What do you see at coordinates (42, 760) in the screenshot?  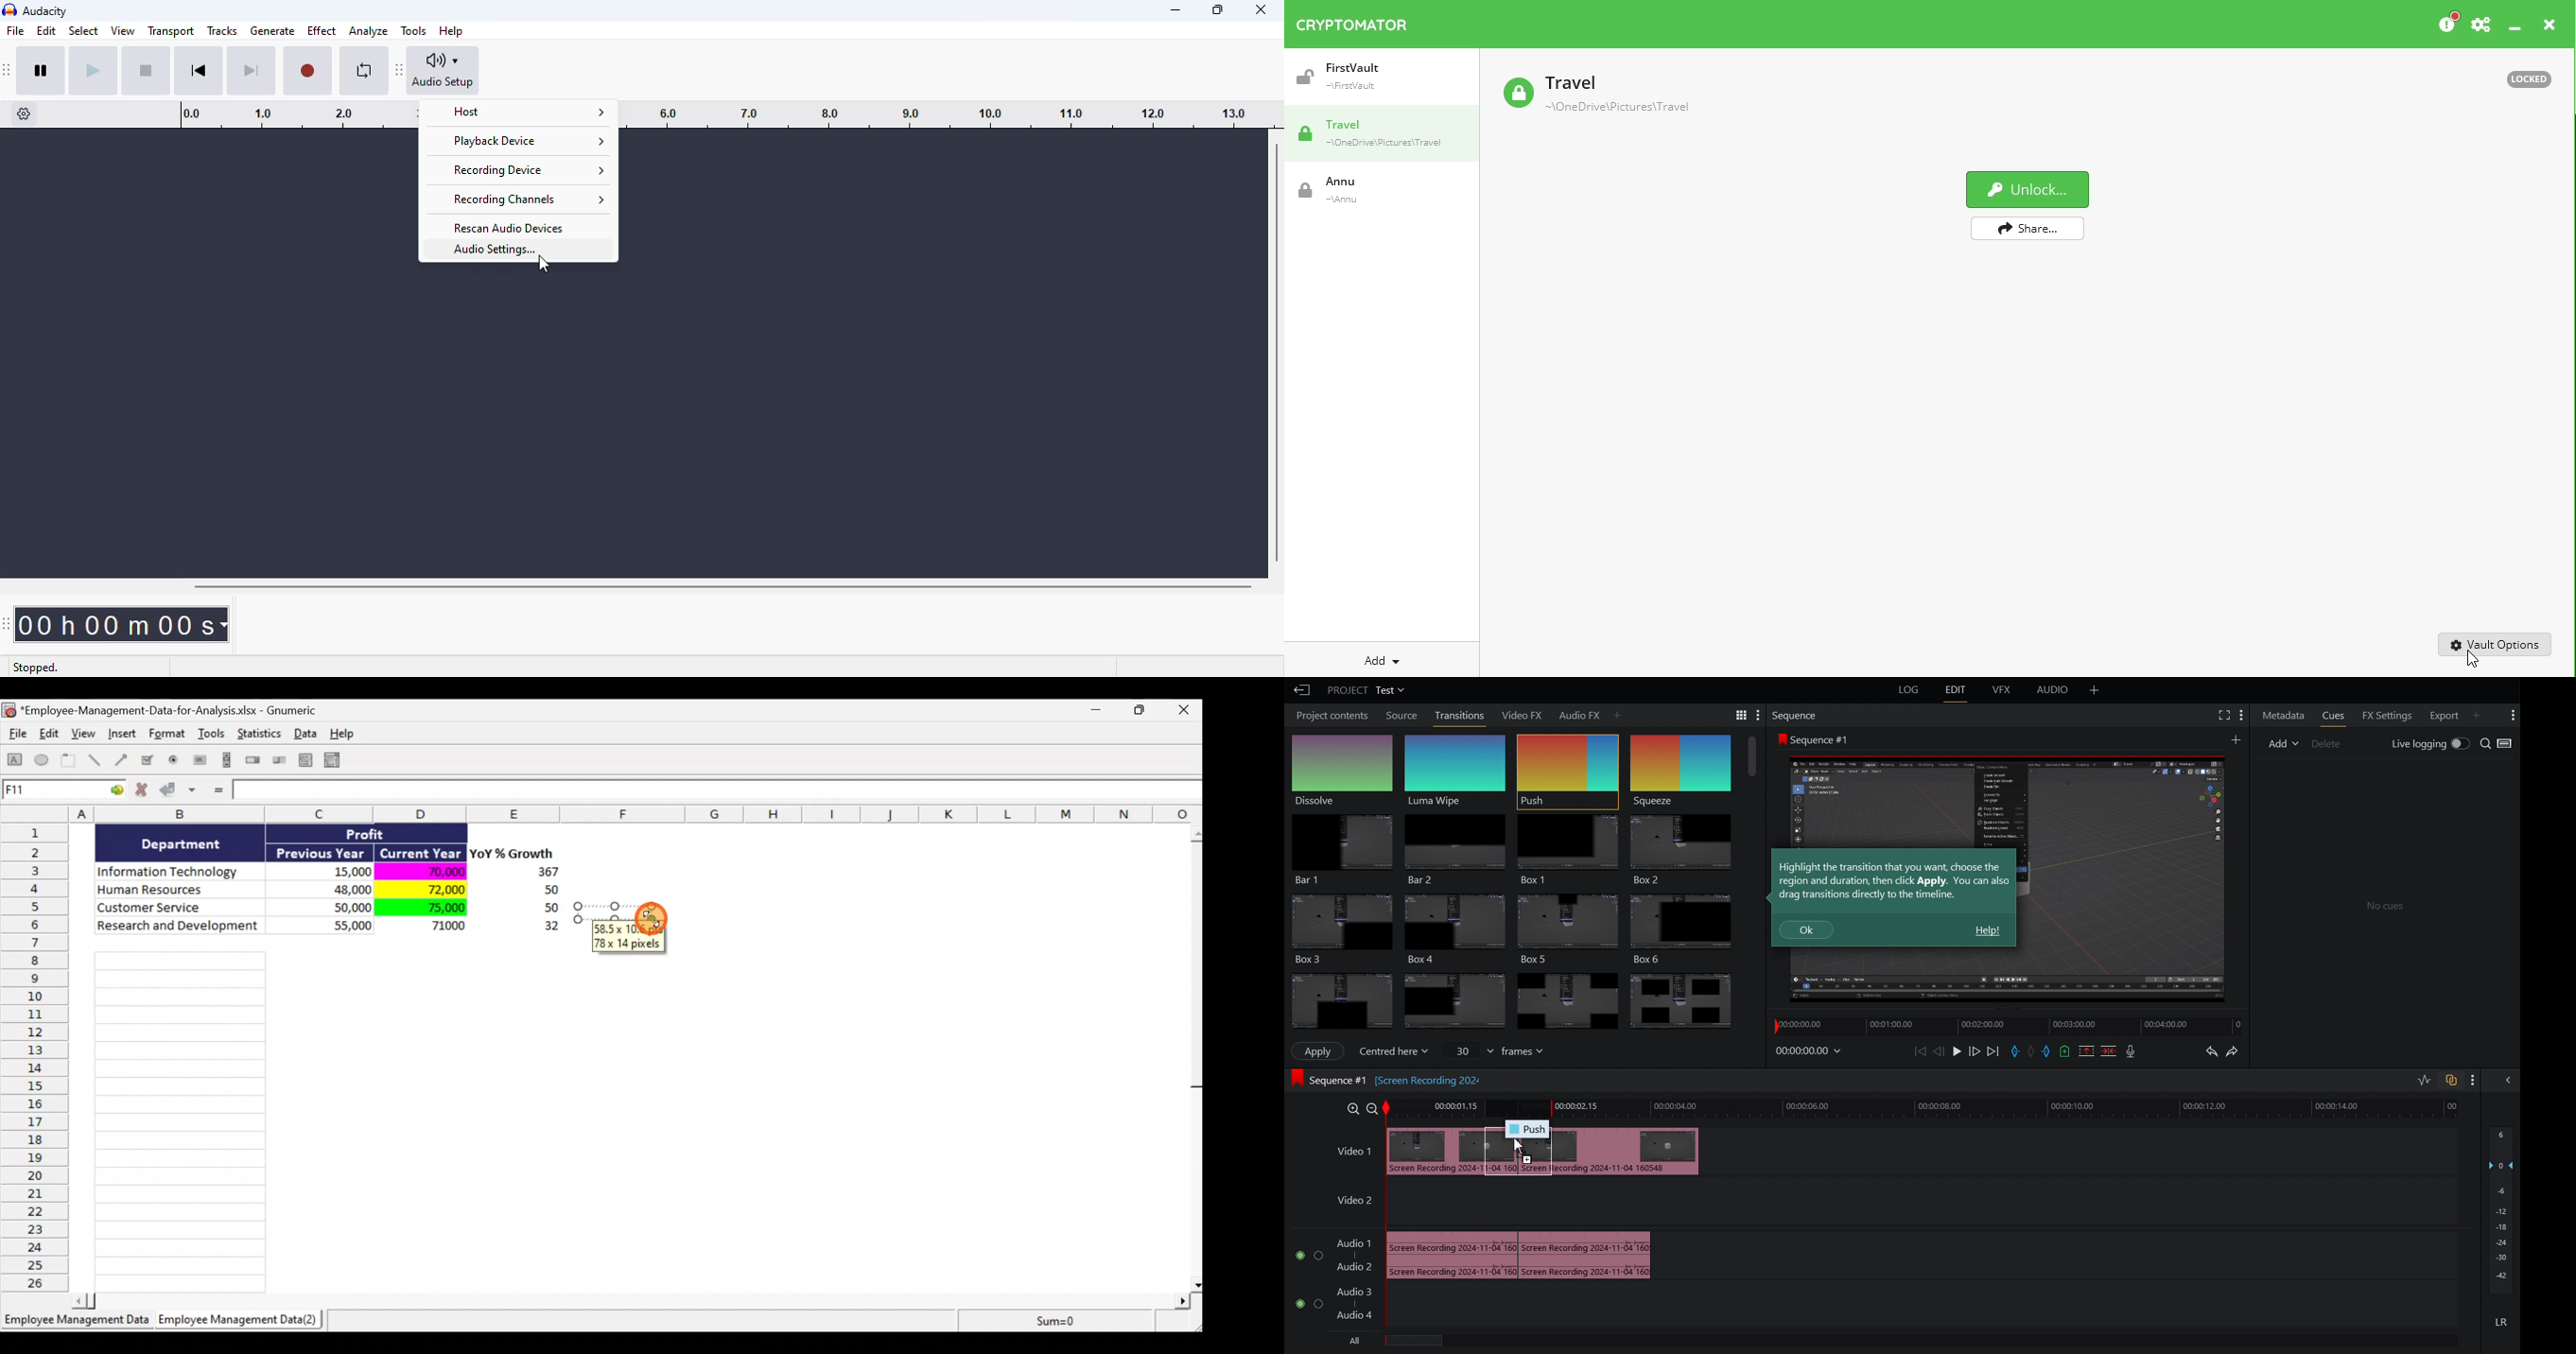 I see `Create an ellipse object` at bounding box center [42, 760].